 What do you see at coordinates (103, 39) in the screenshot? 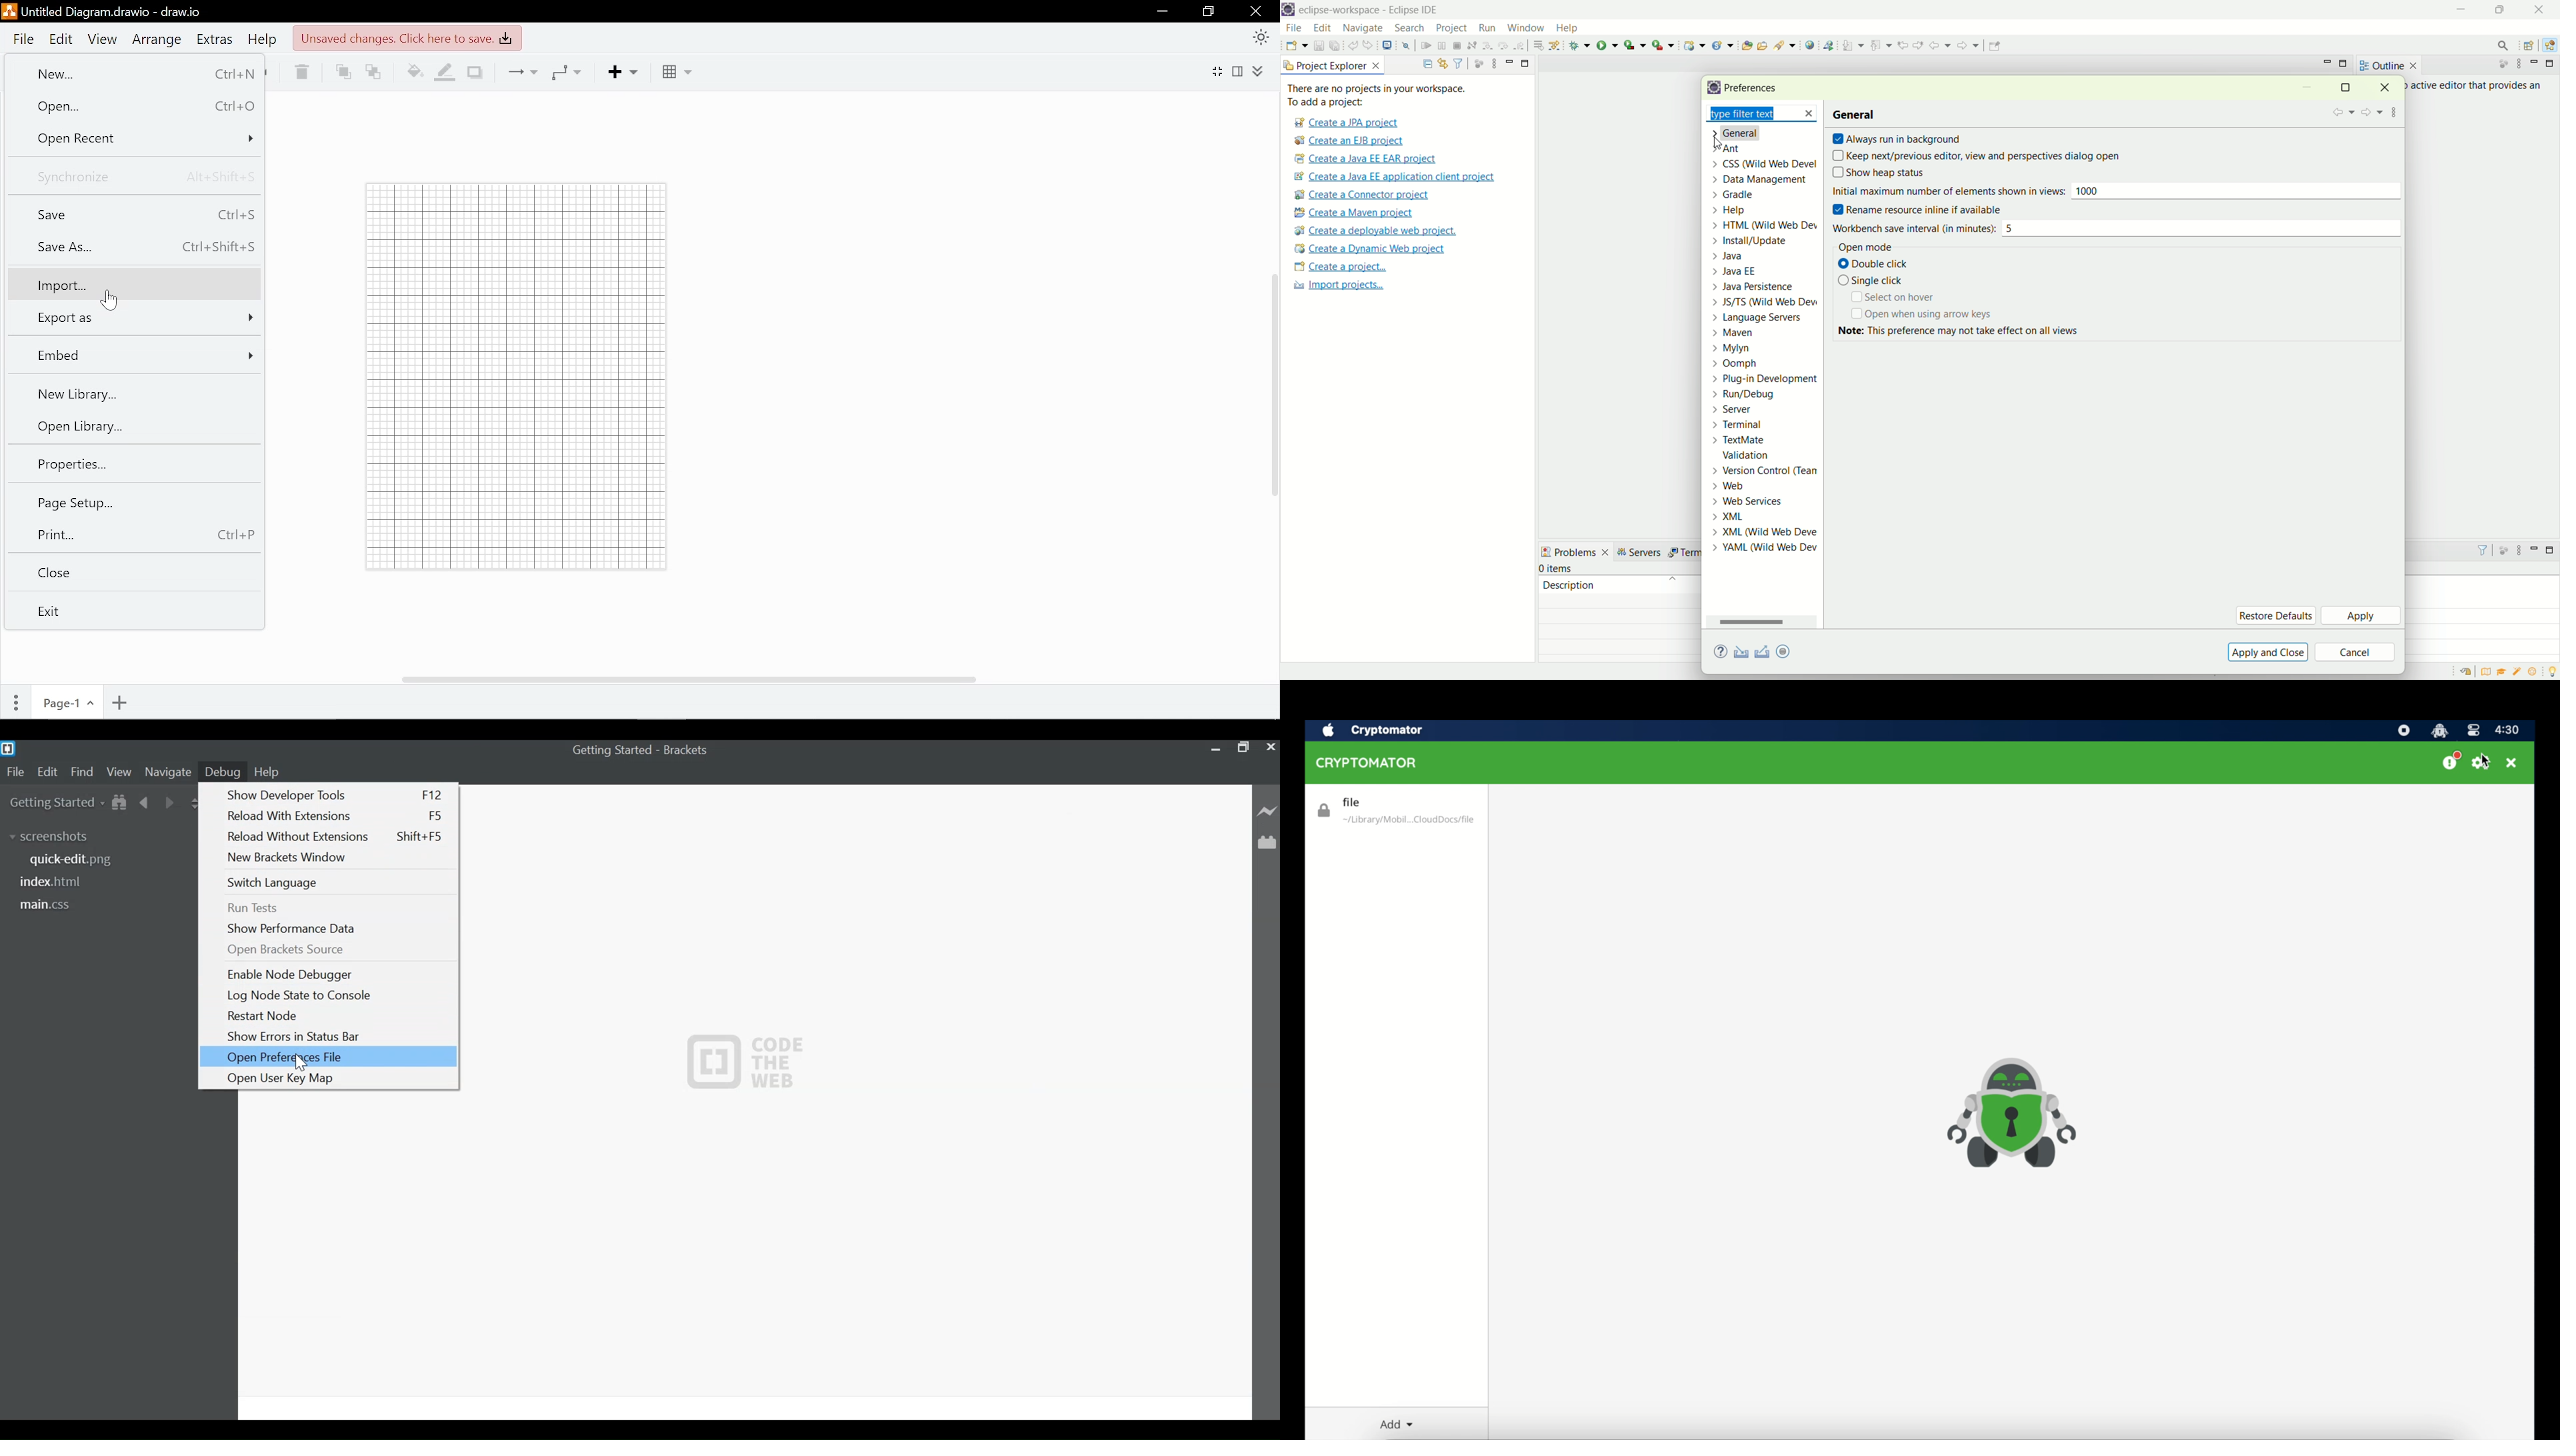
I see `View` at bounding box center [103, 39].